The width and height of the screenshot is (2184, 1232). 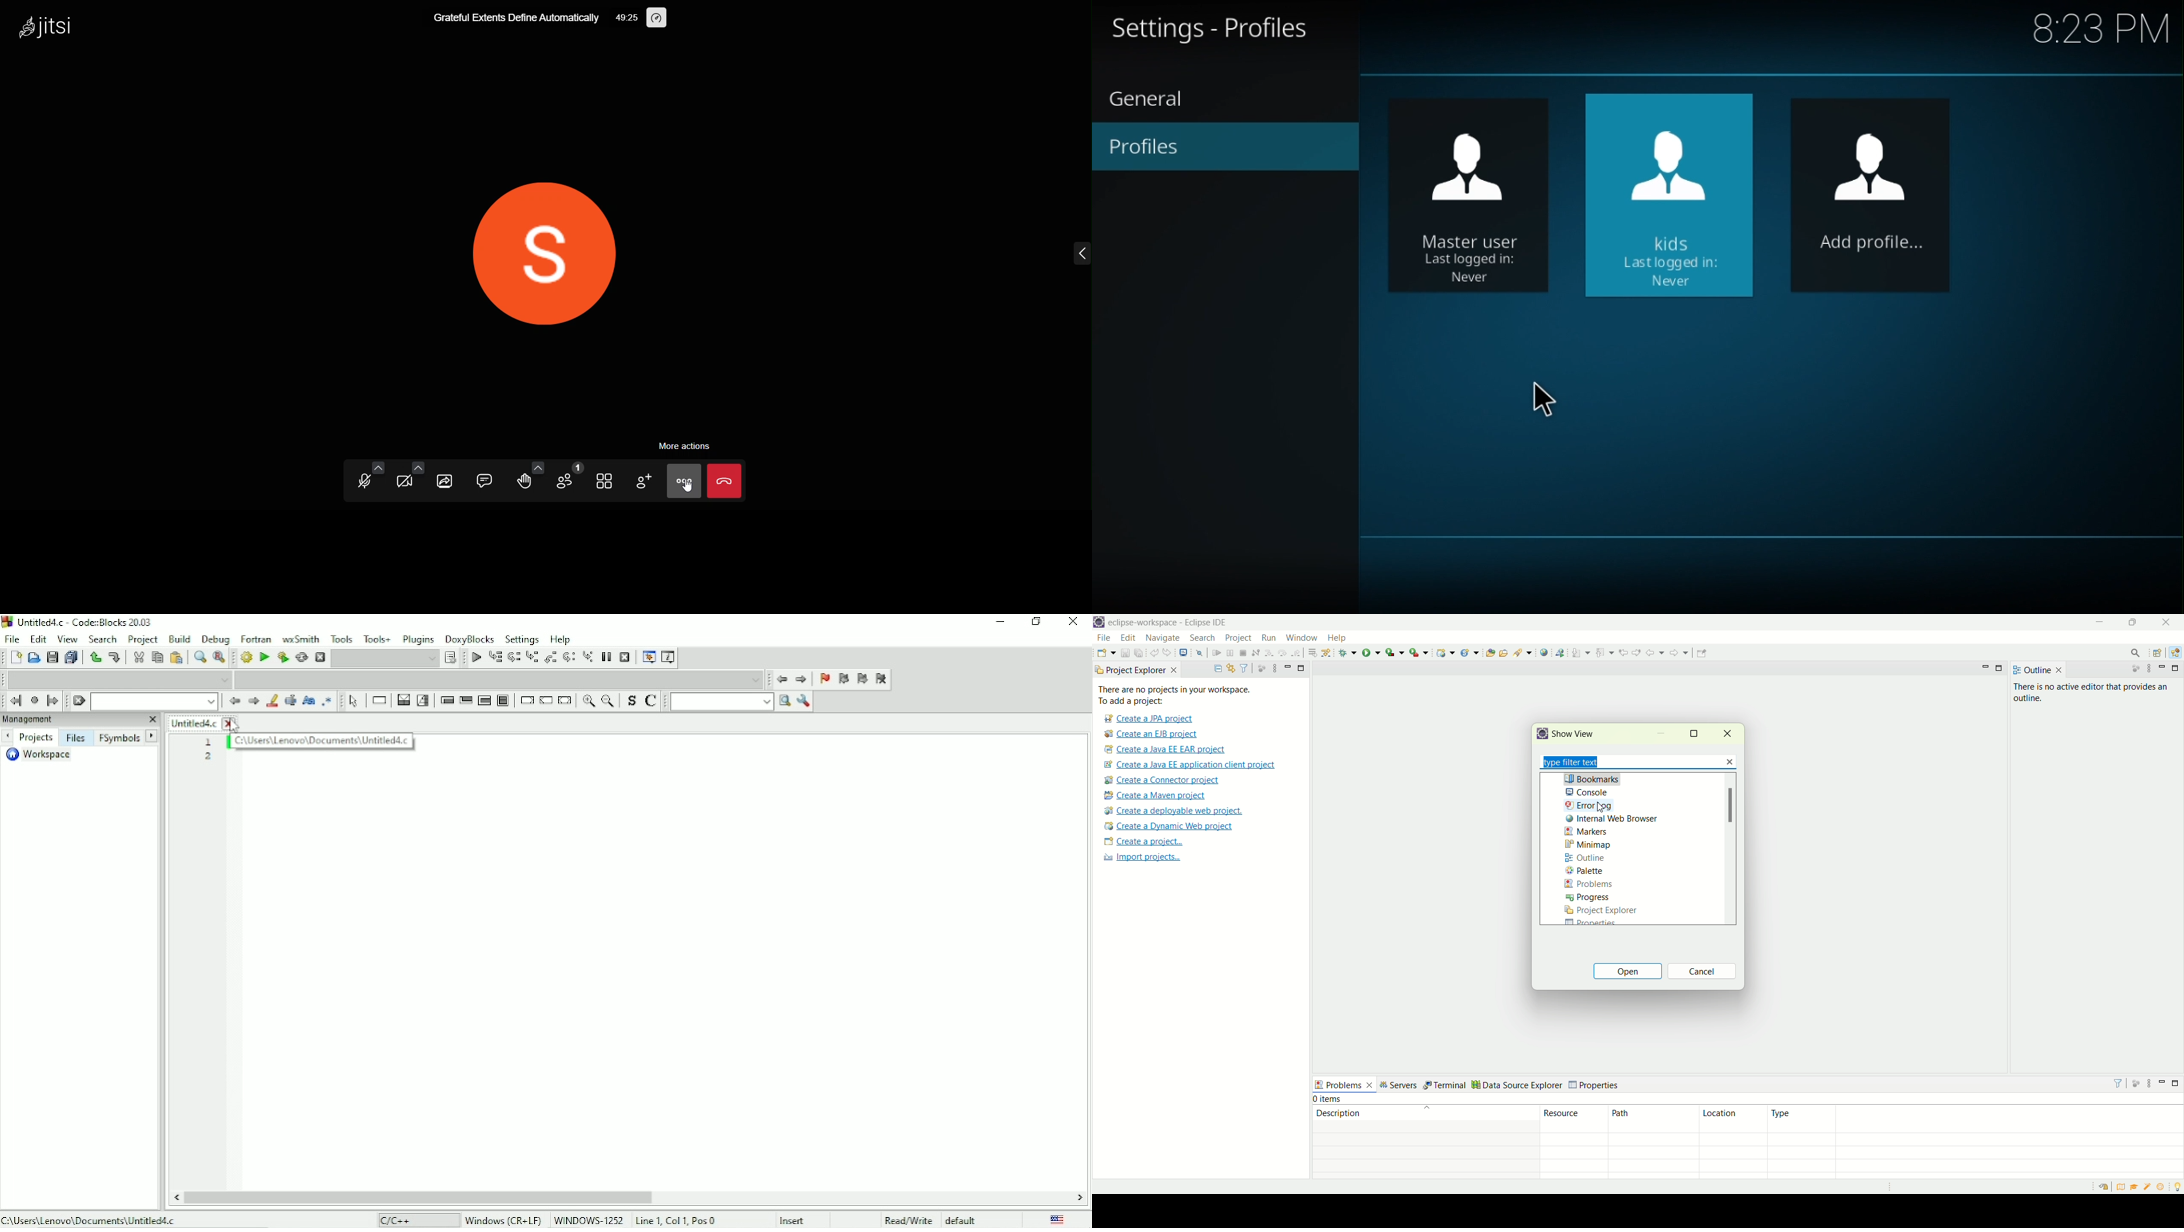 What do you see at coordinates (1541, 733) in the screenshot?
I see `logo` at bounding box center [1541, 733].